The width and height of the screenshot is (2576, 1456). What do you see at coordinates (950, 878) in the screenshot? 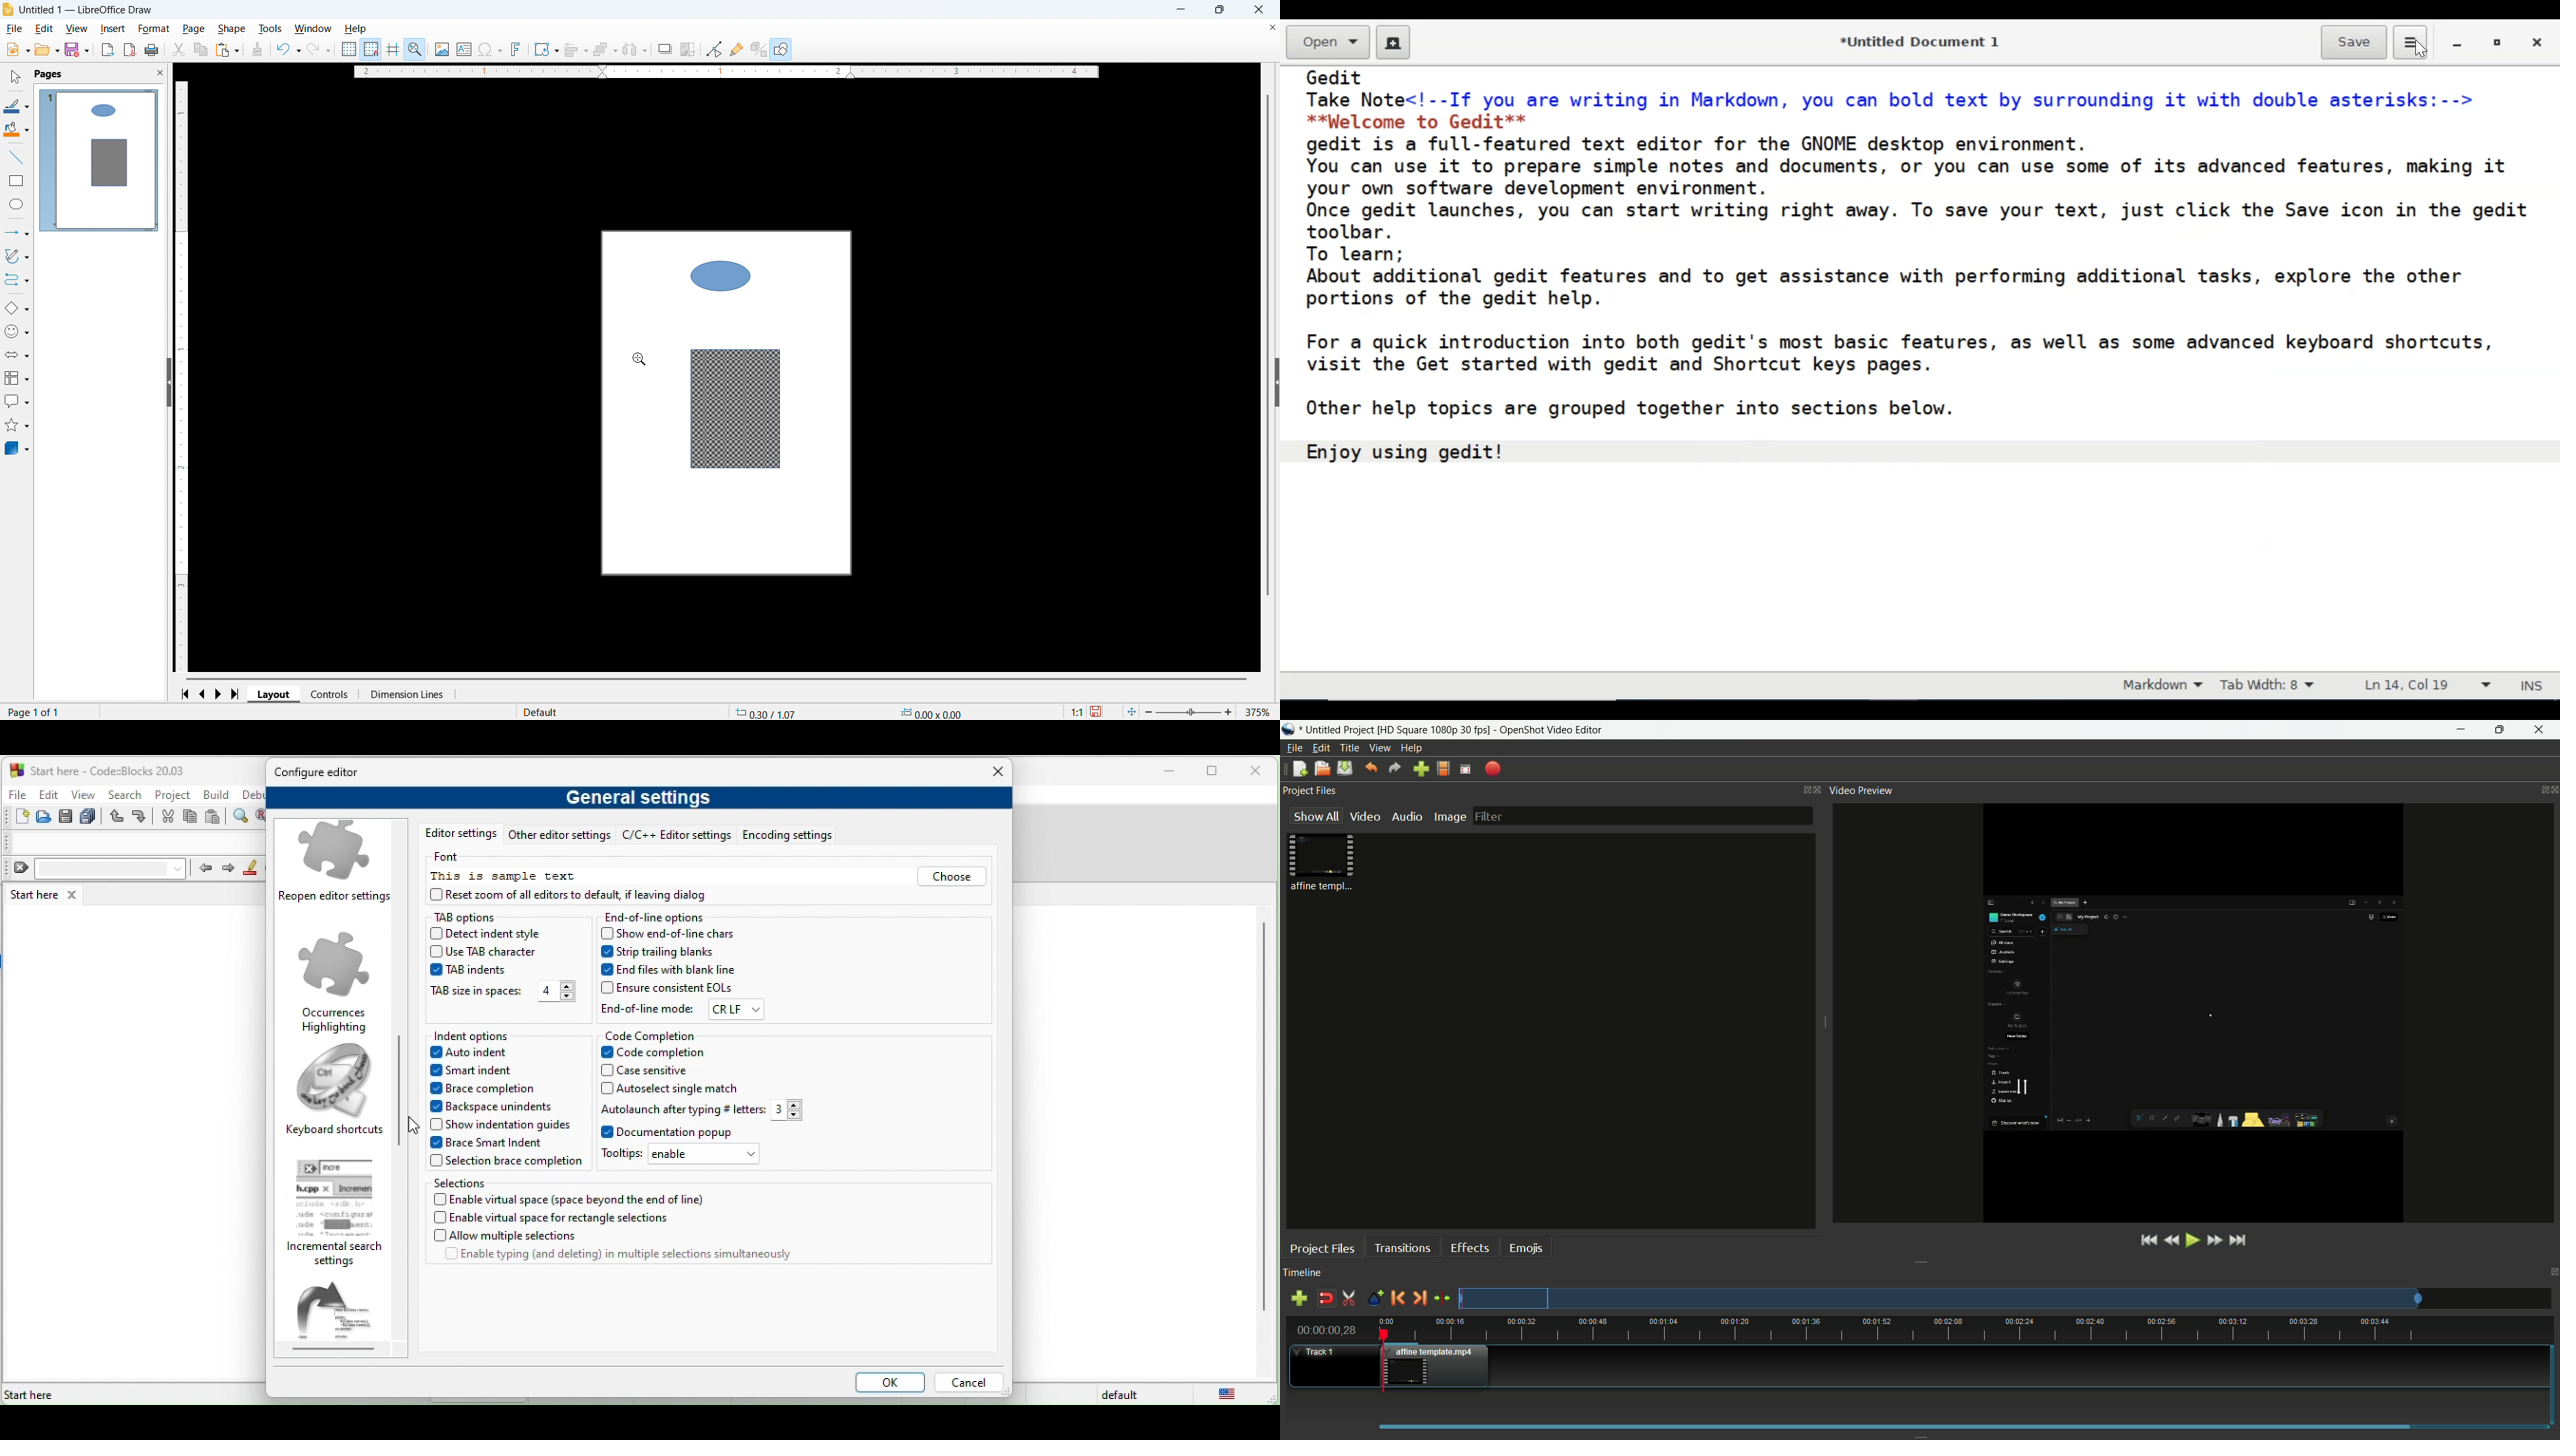
I see `choose` at bounding box center [950, 878].